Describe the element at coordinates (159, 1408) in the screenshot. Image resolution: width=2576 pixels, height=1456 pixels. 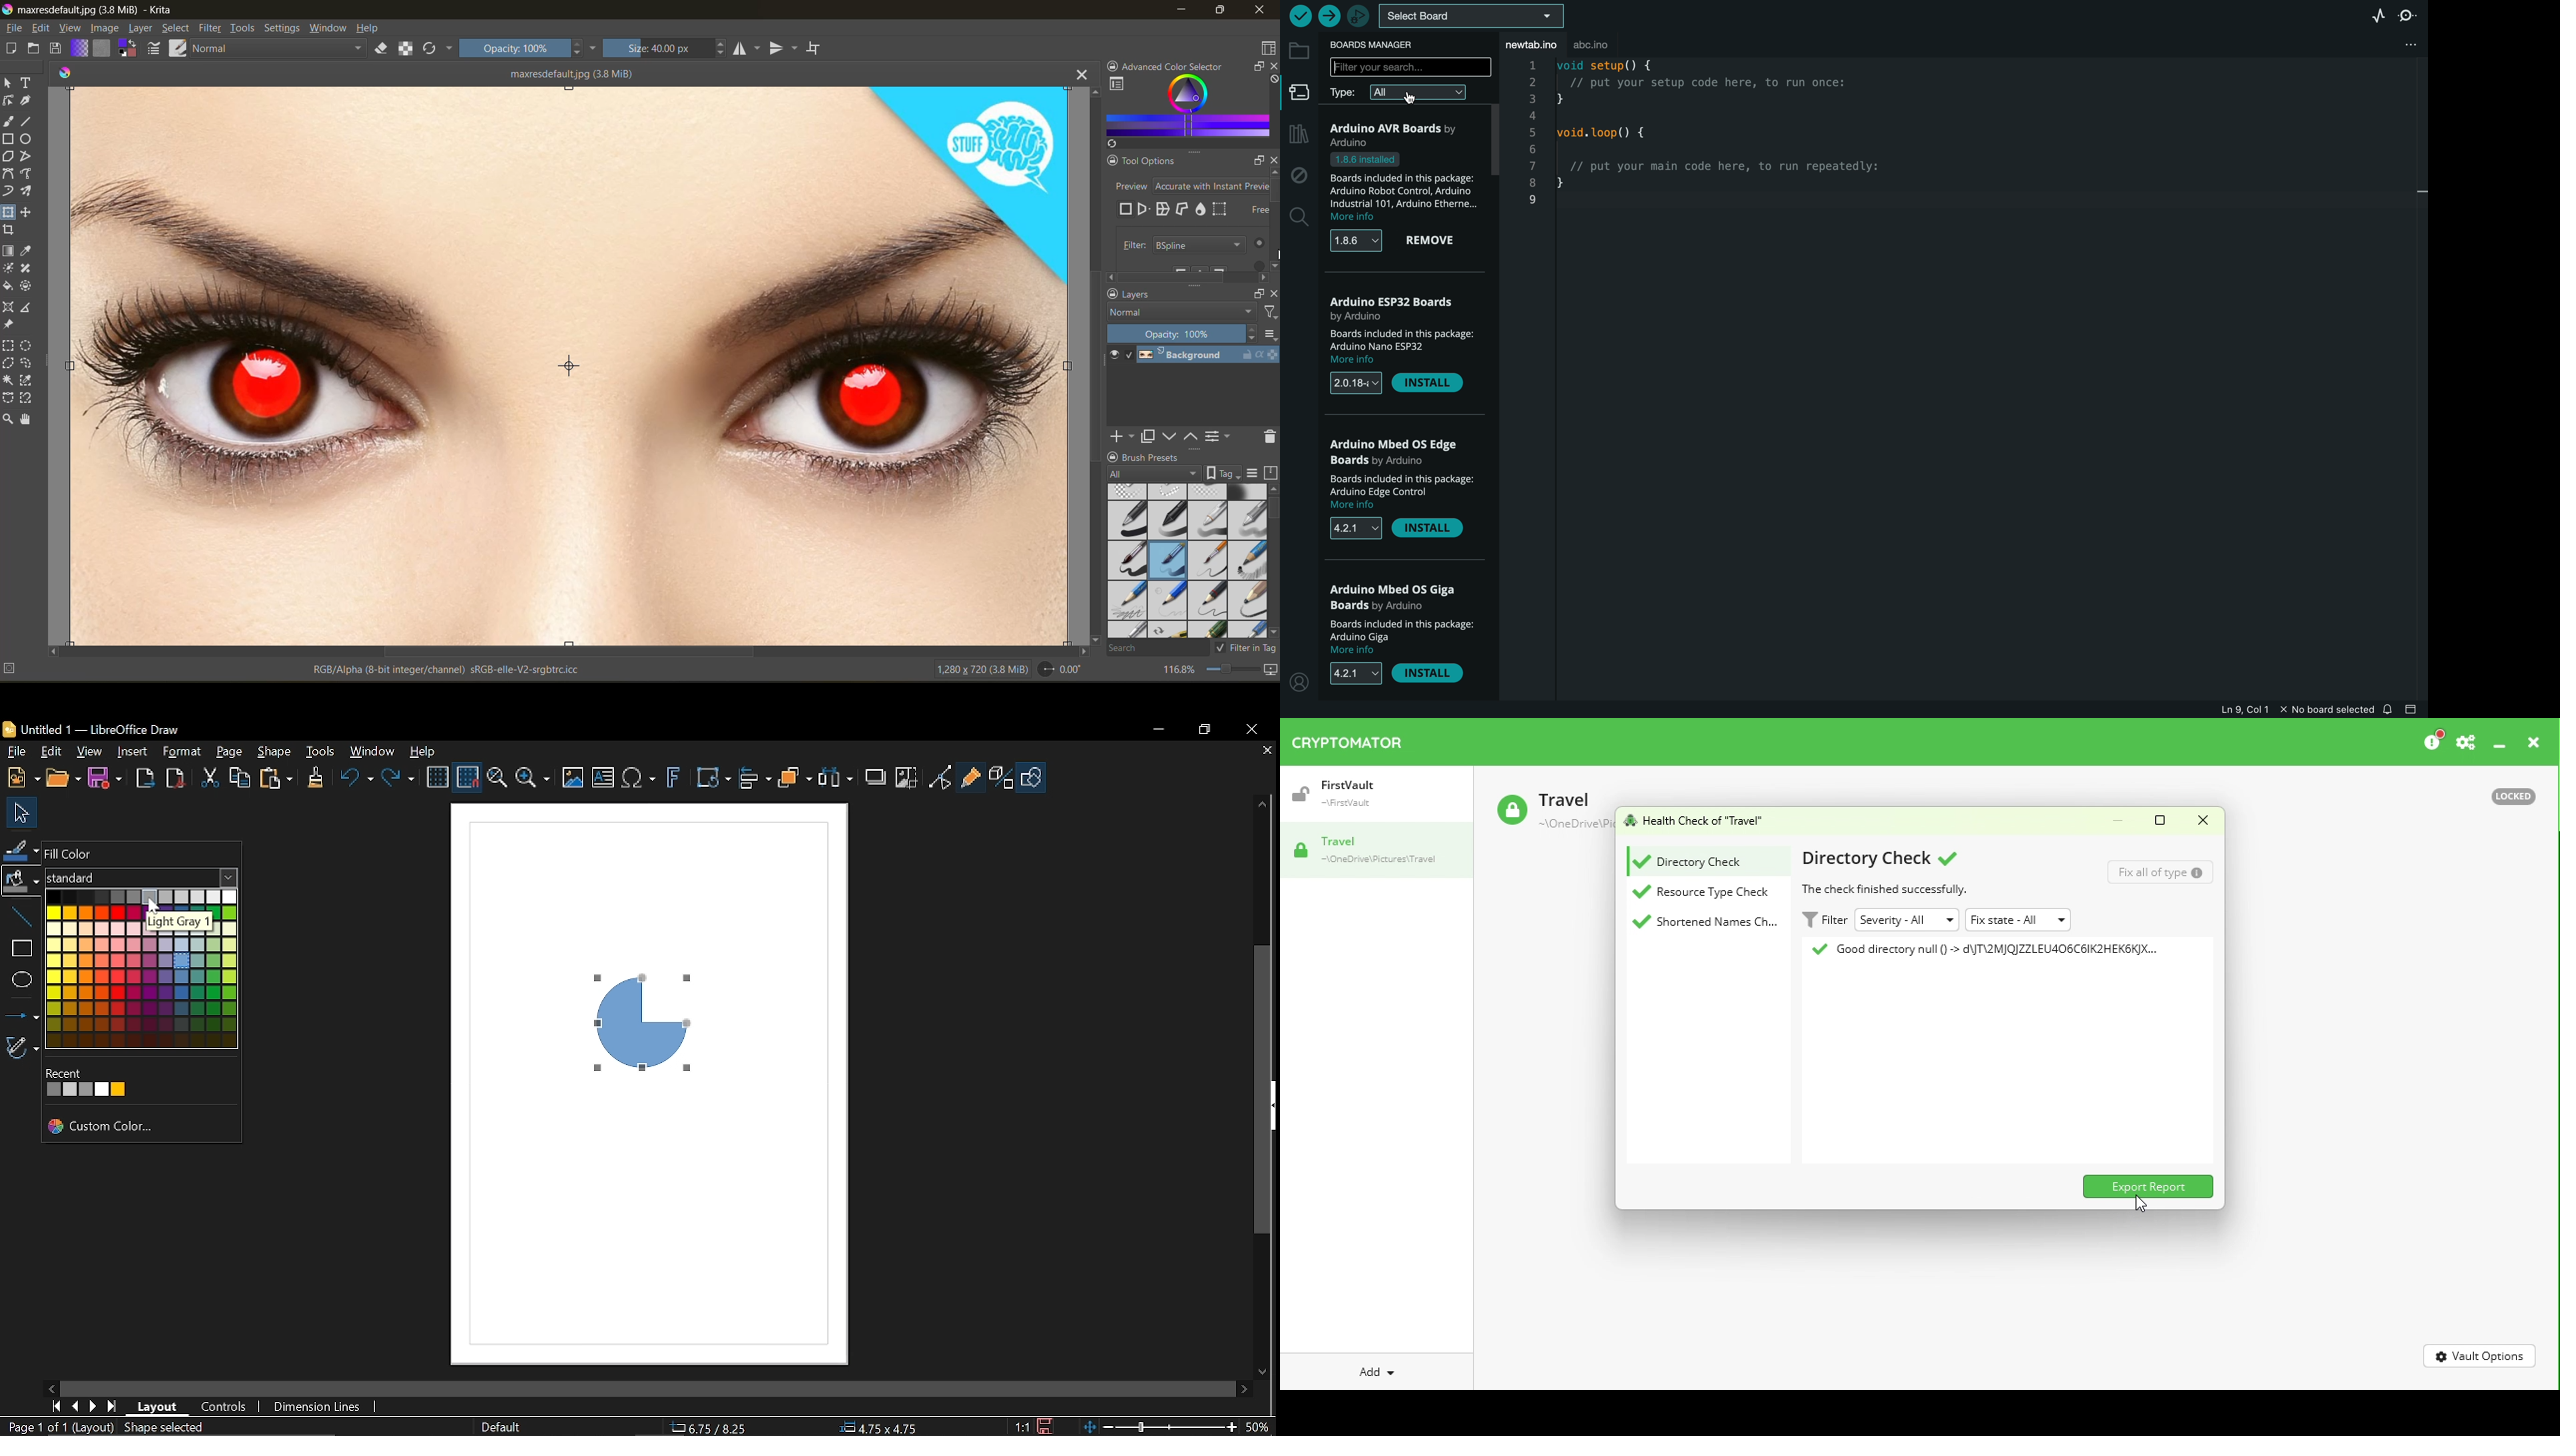
I see `Layout` at that location.